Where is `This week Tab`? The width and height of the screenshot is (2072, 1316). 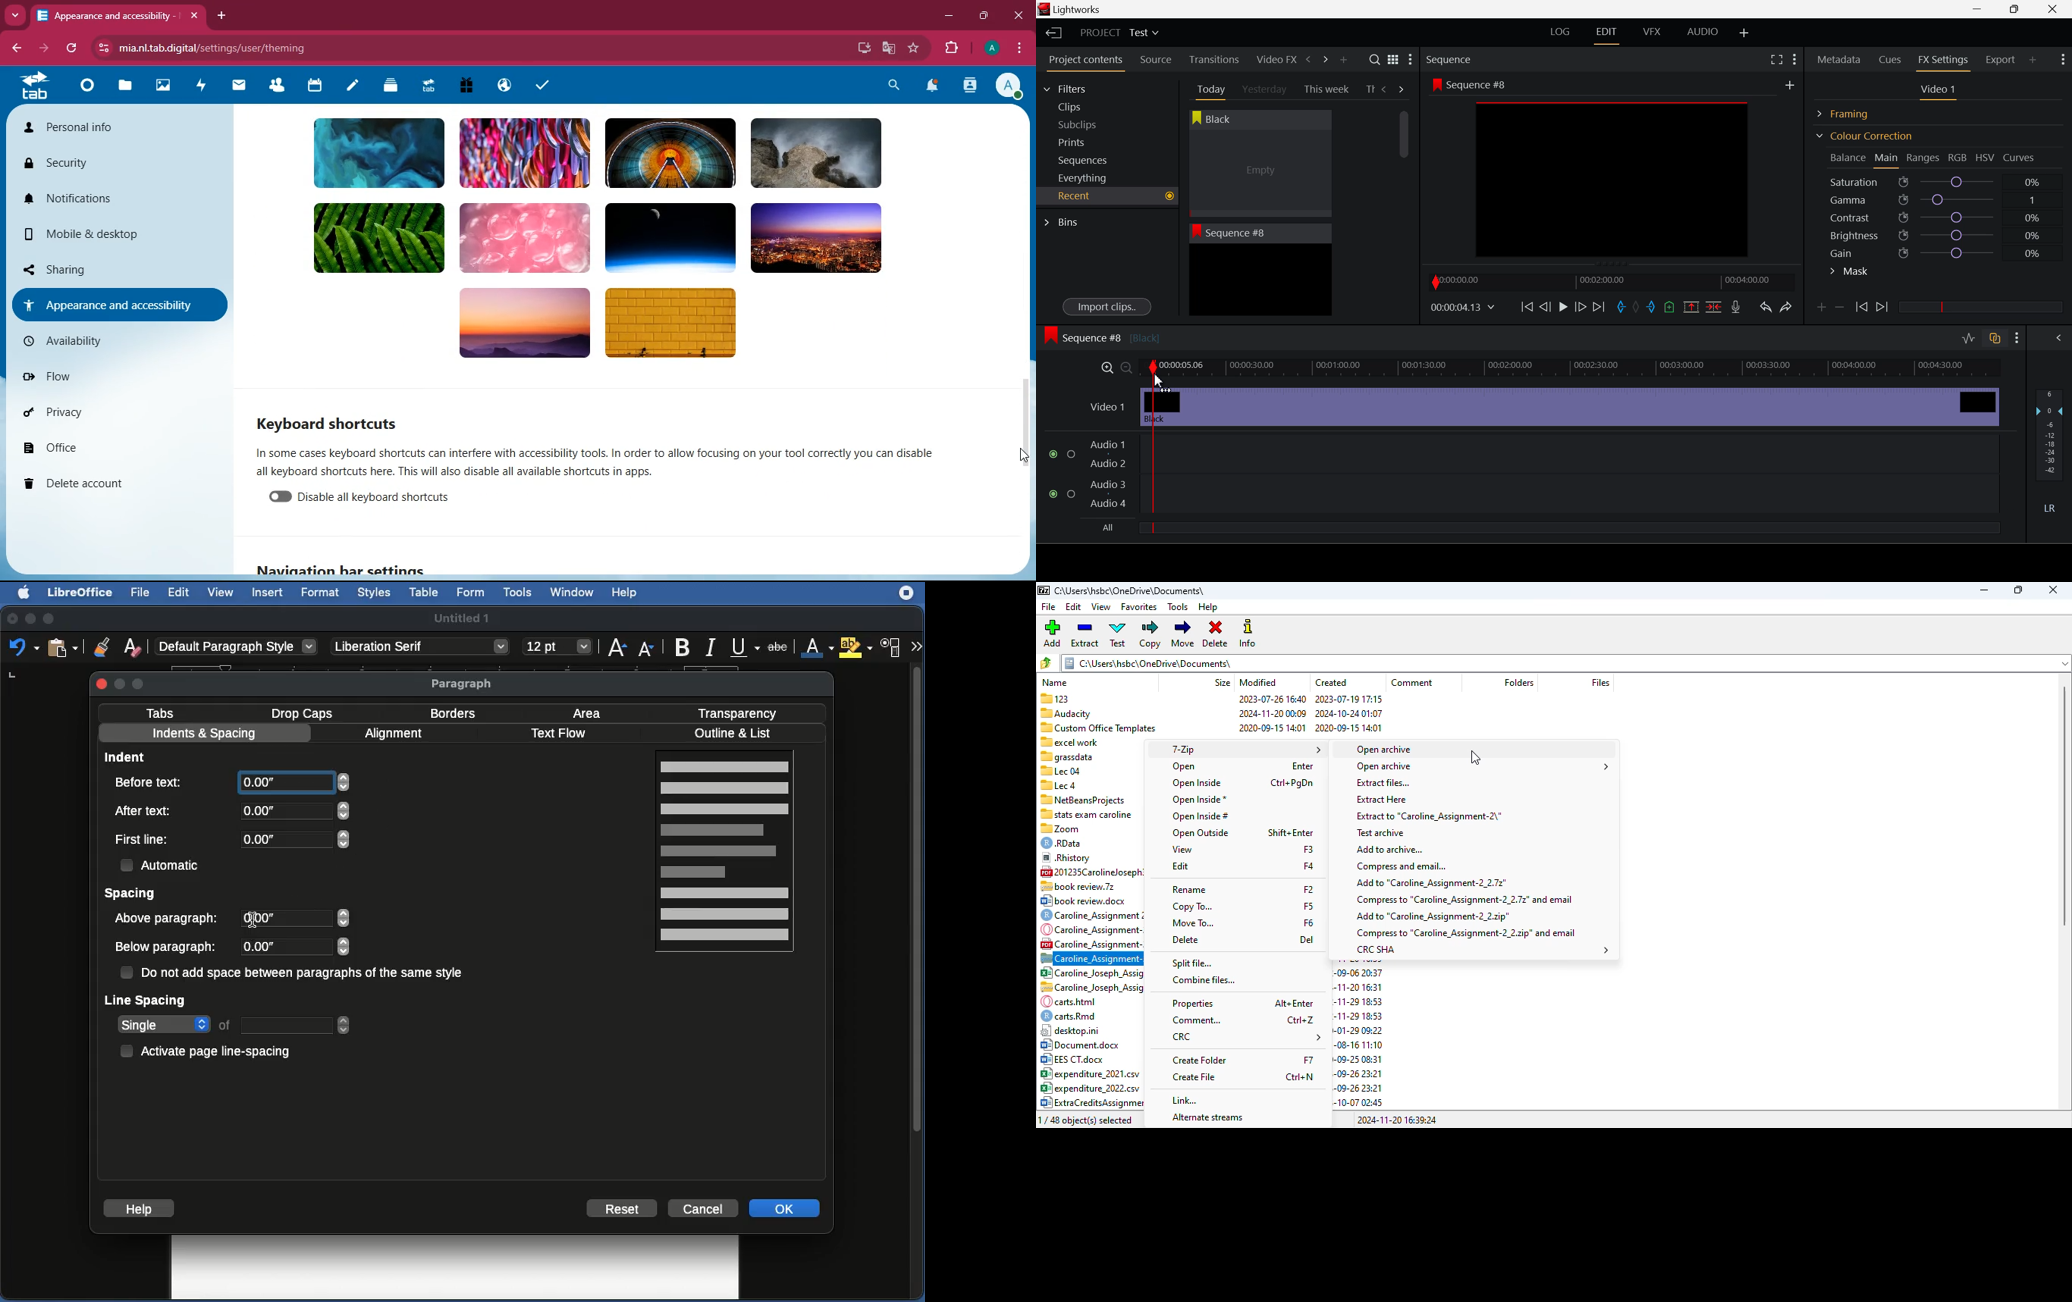 This week Tab is located at coordinates (1325, 90).